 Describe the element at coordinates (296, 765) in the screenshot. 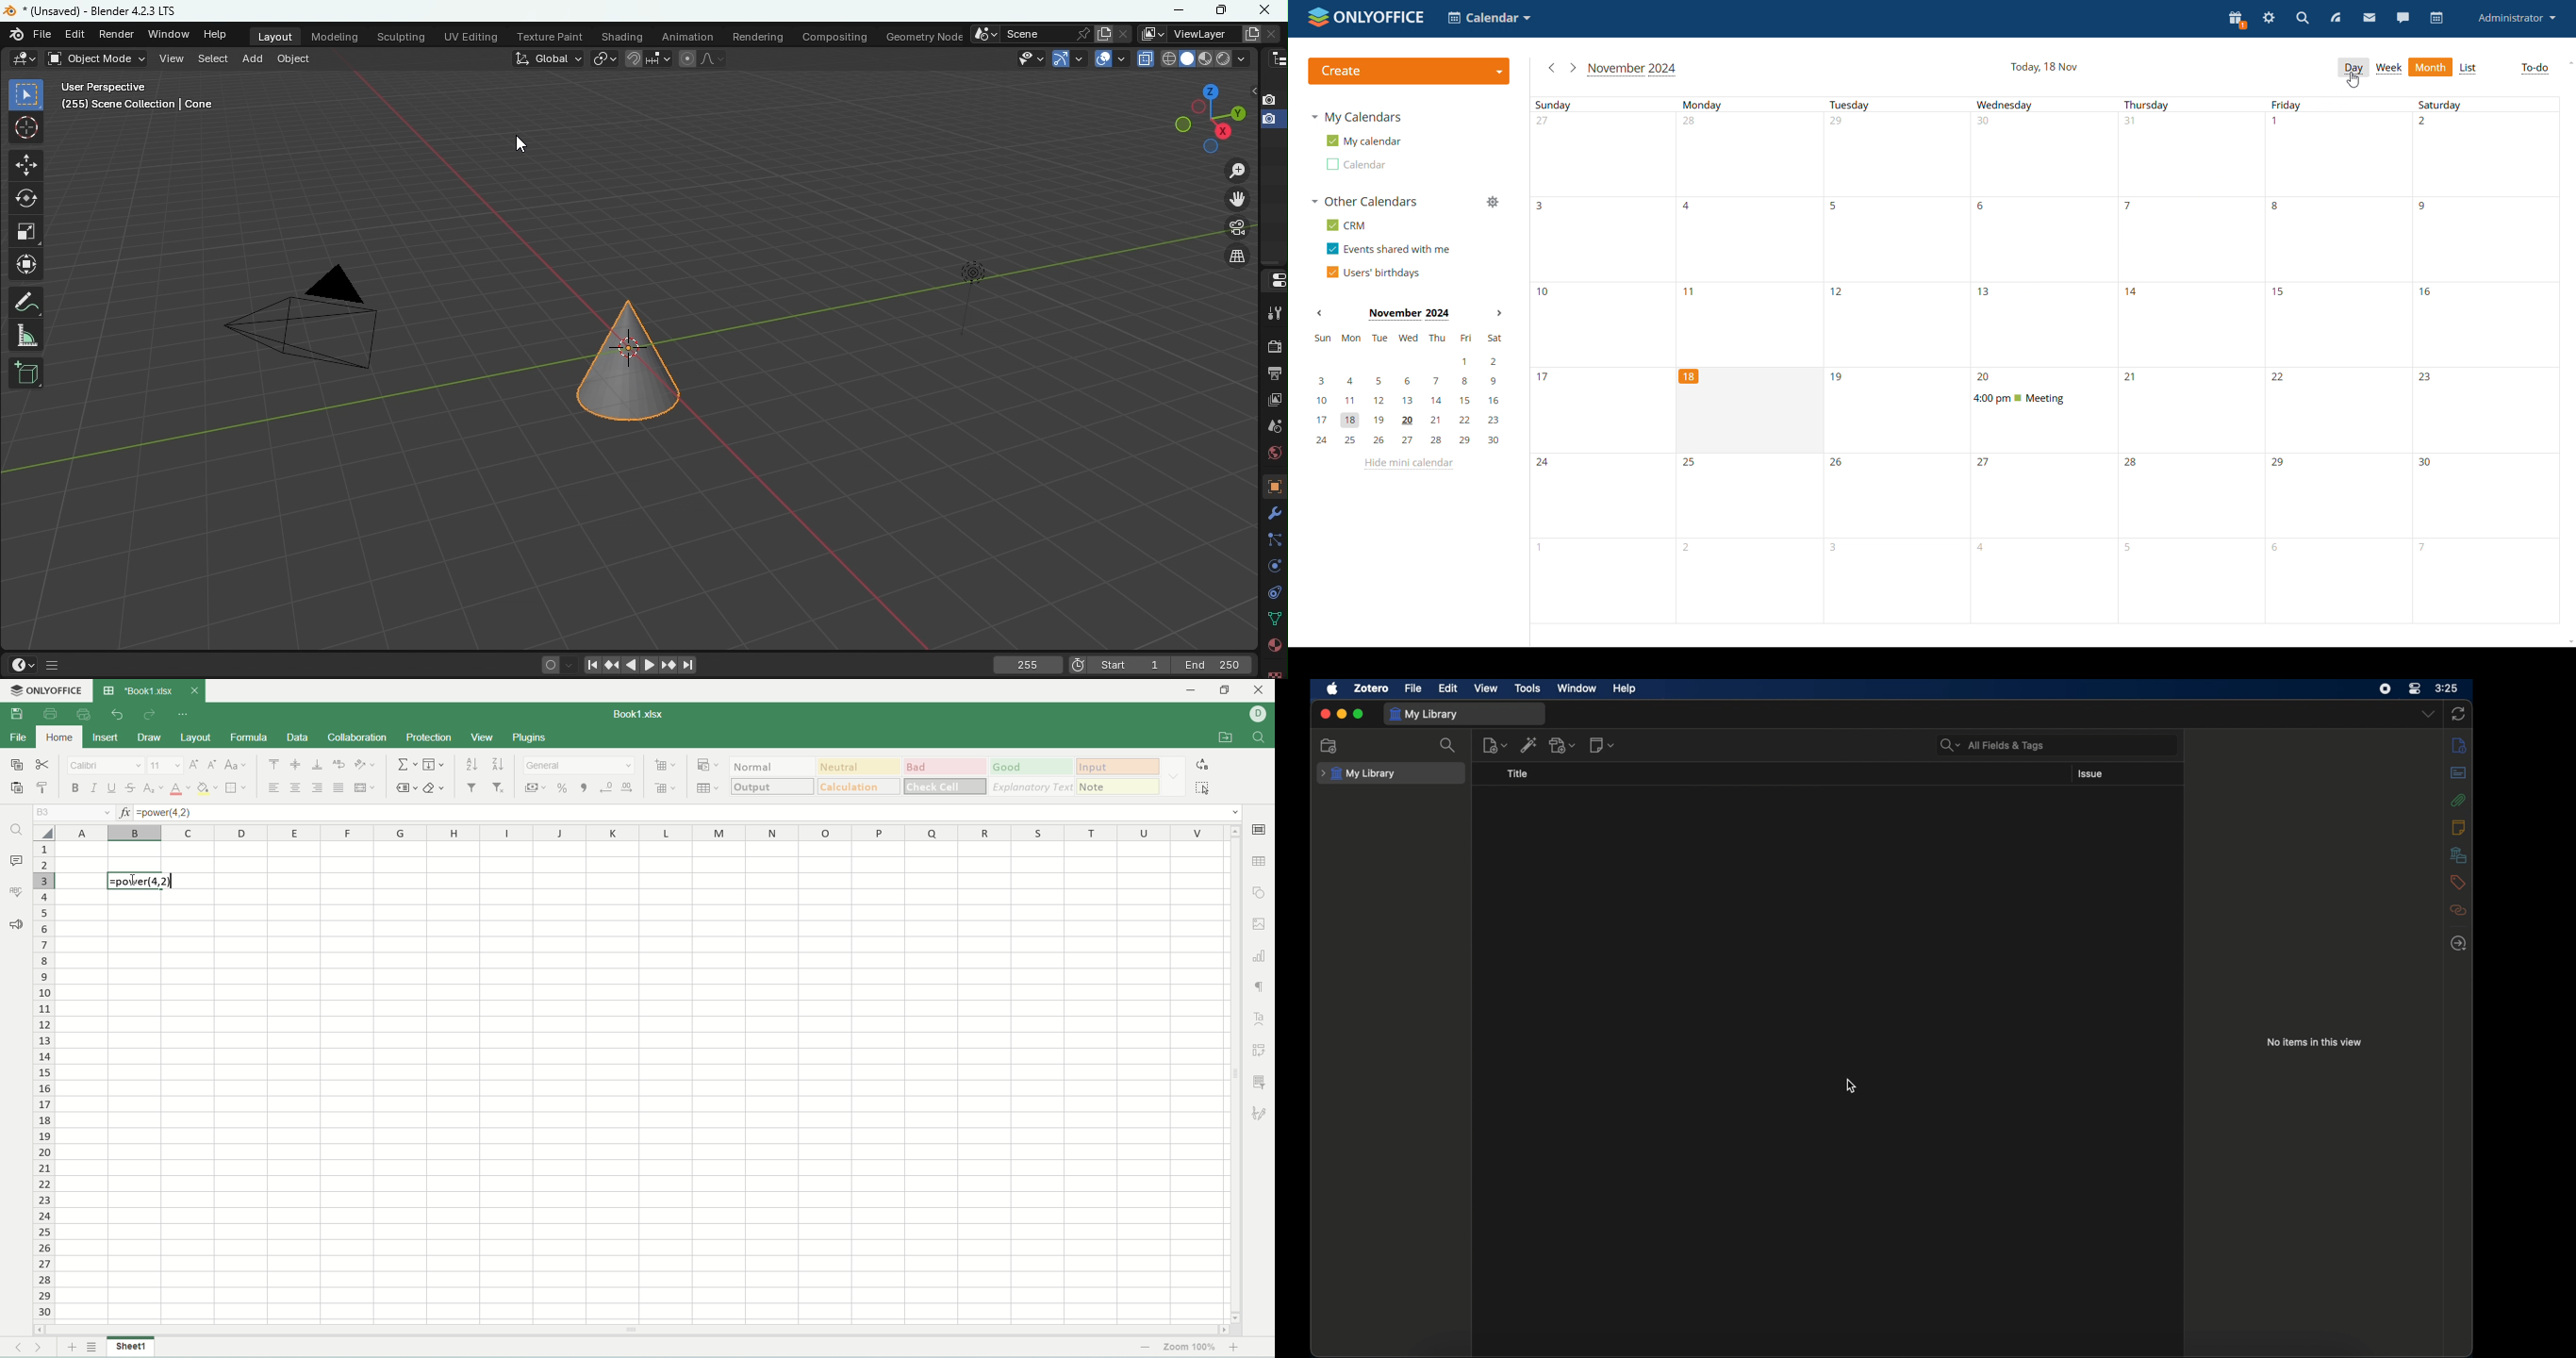

I see `align middle` at that location.